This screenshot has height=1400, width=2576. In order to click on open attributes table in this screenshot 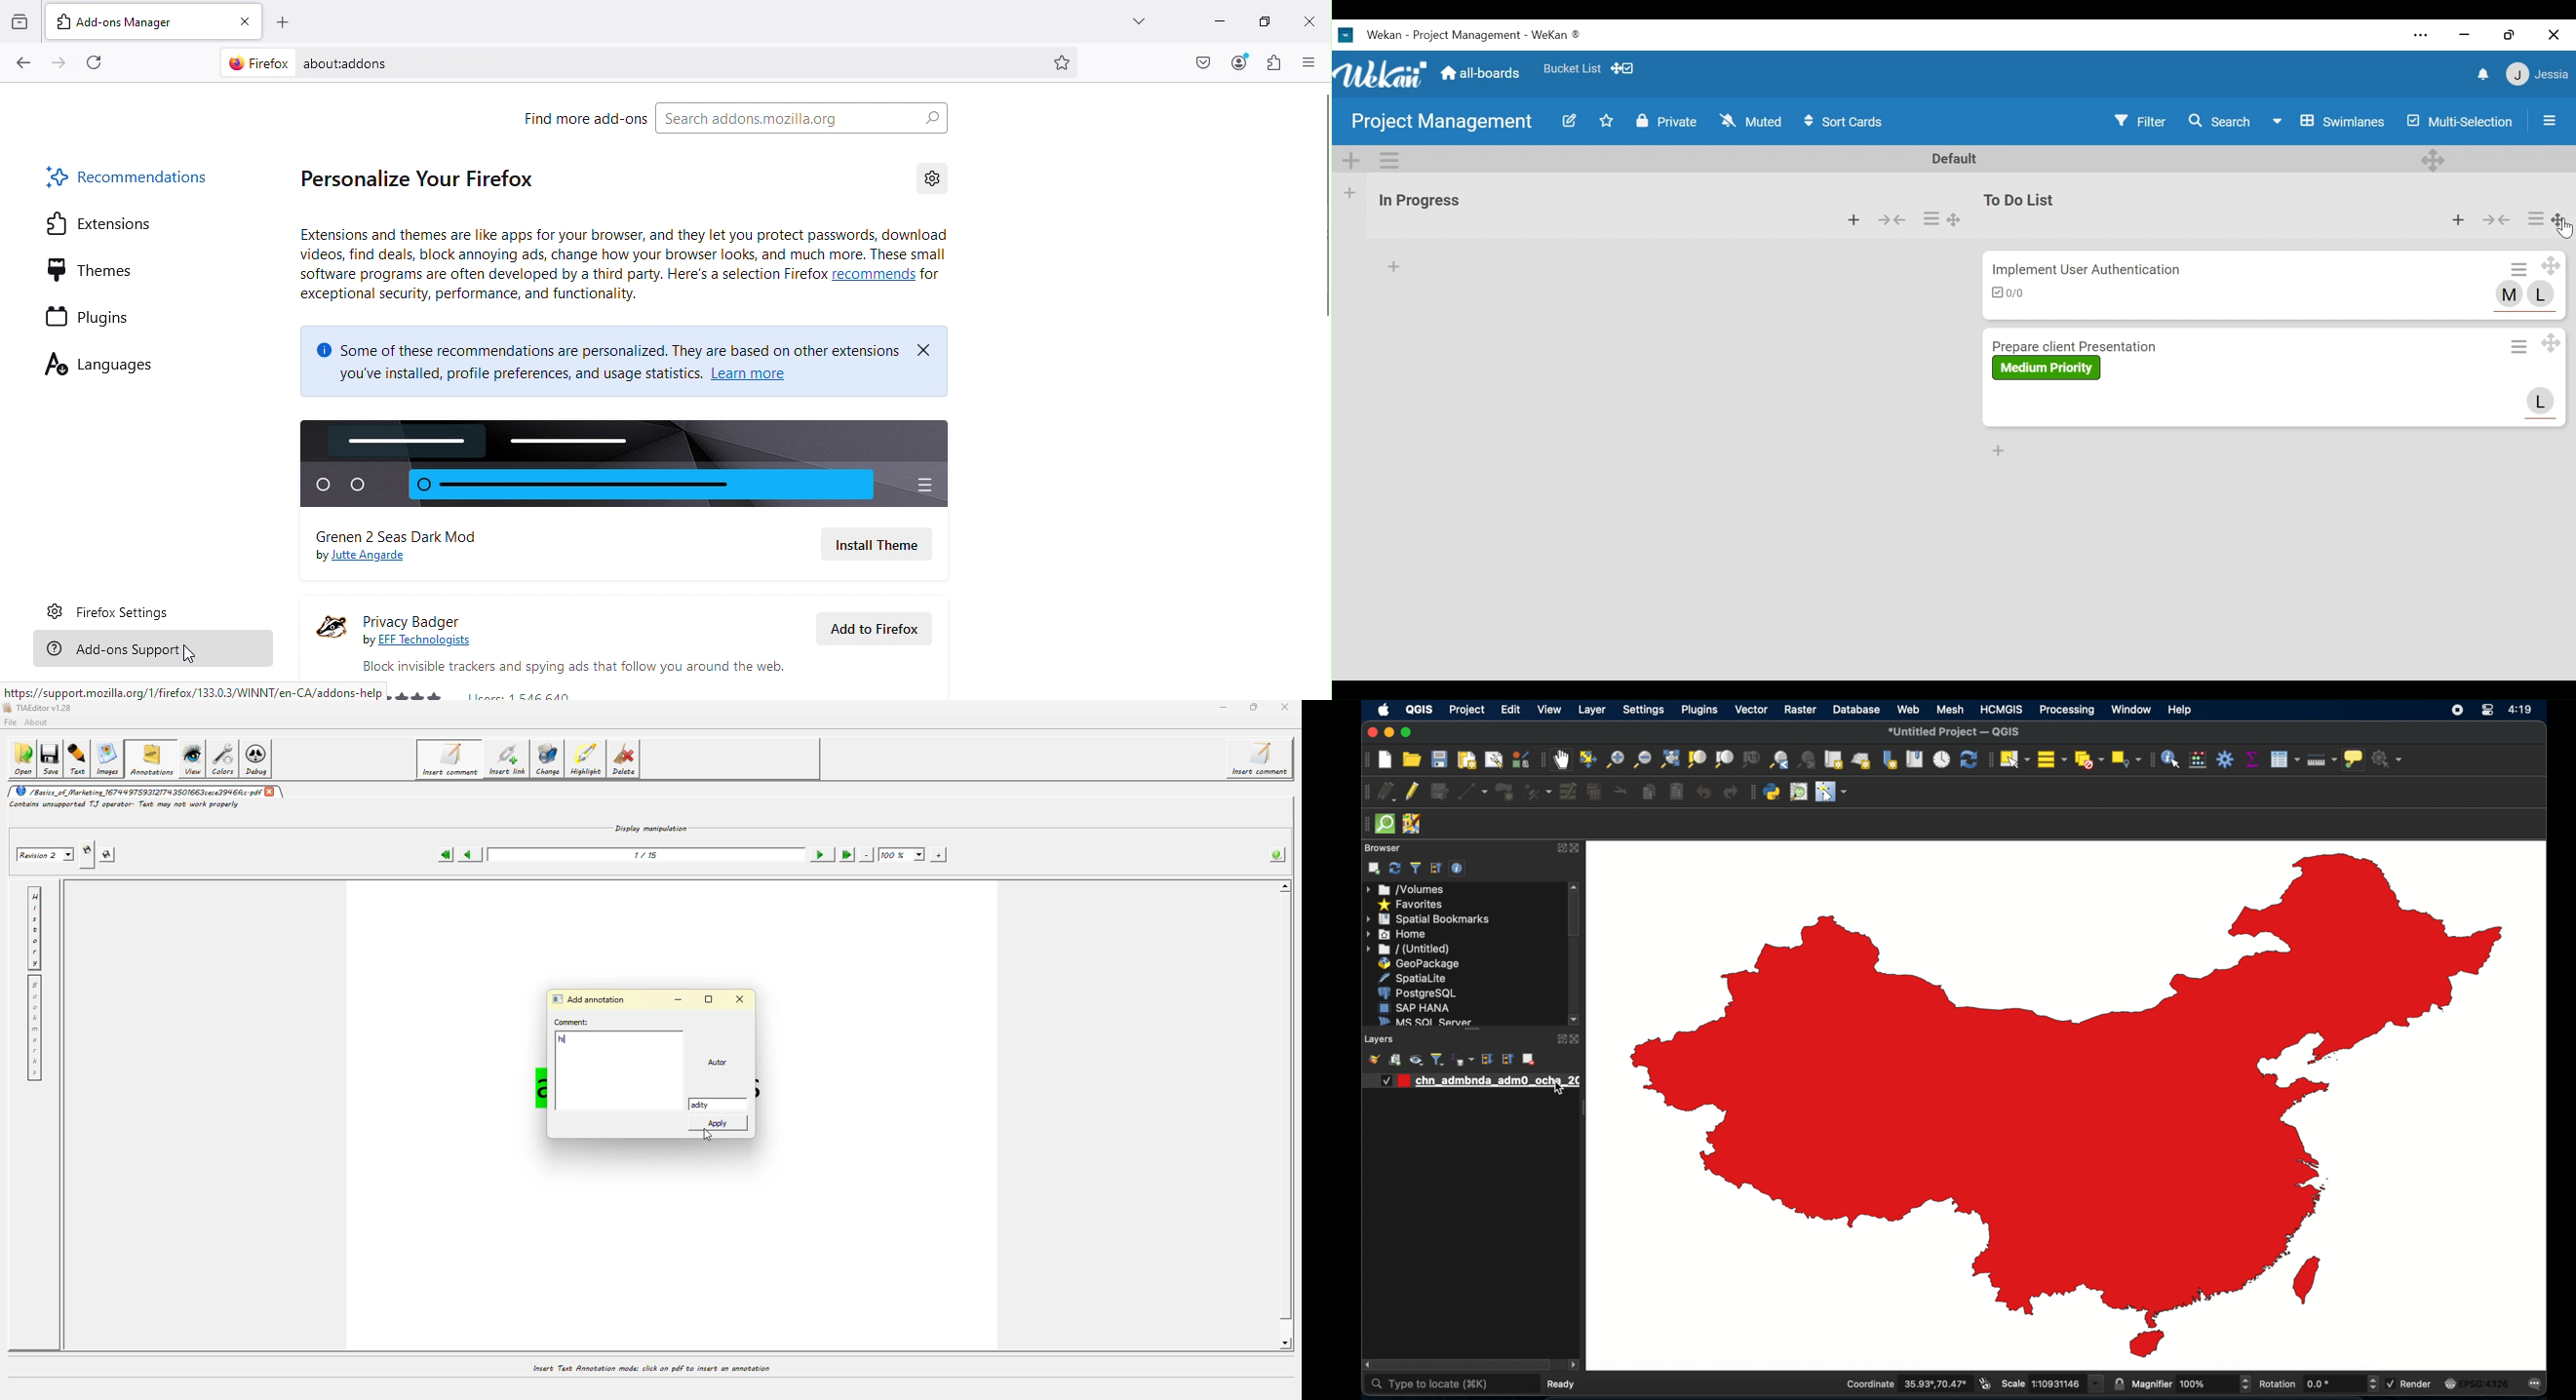, I will do `click(2285, 760)`.